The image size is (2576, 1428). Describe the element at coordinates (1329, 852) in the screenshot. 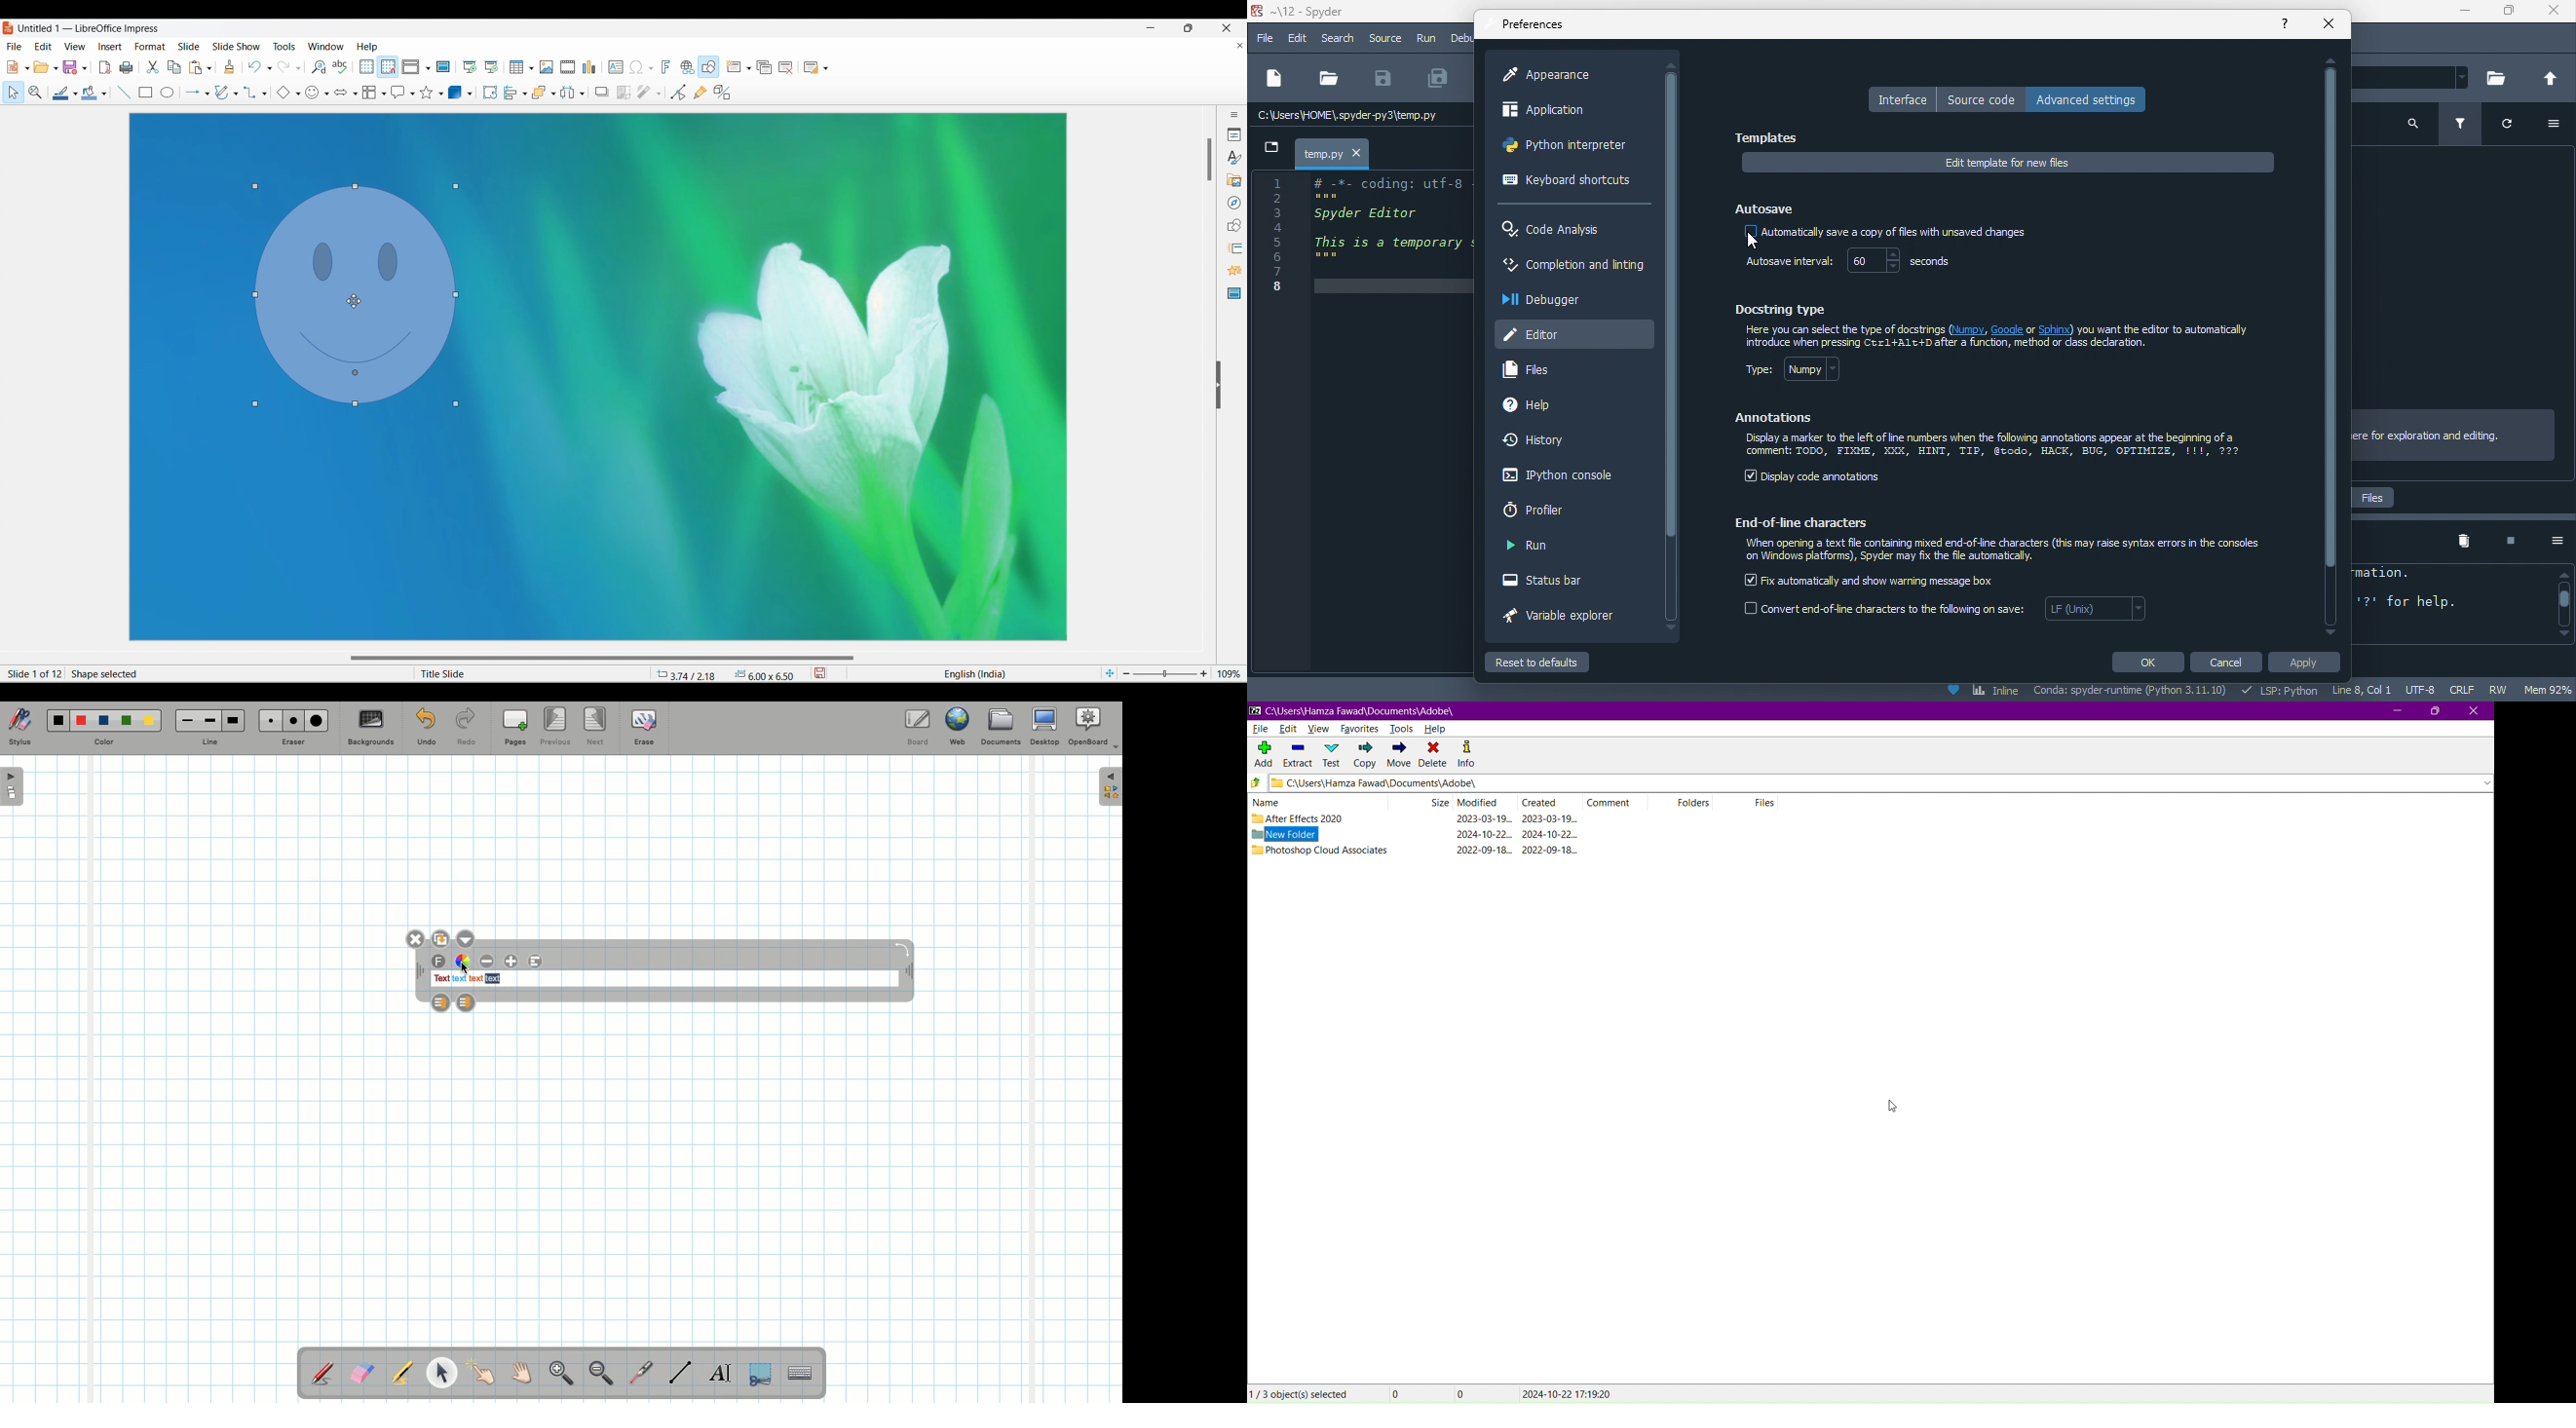

I see `Photoshop Cloud Associates` at that location.